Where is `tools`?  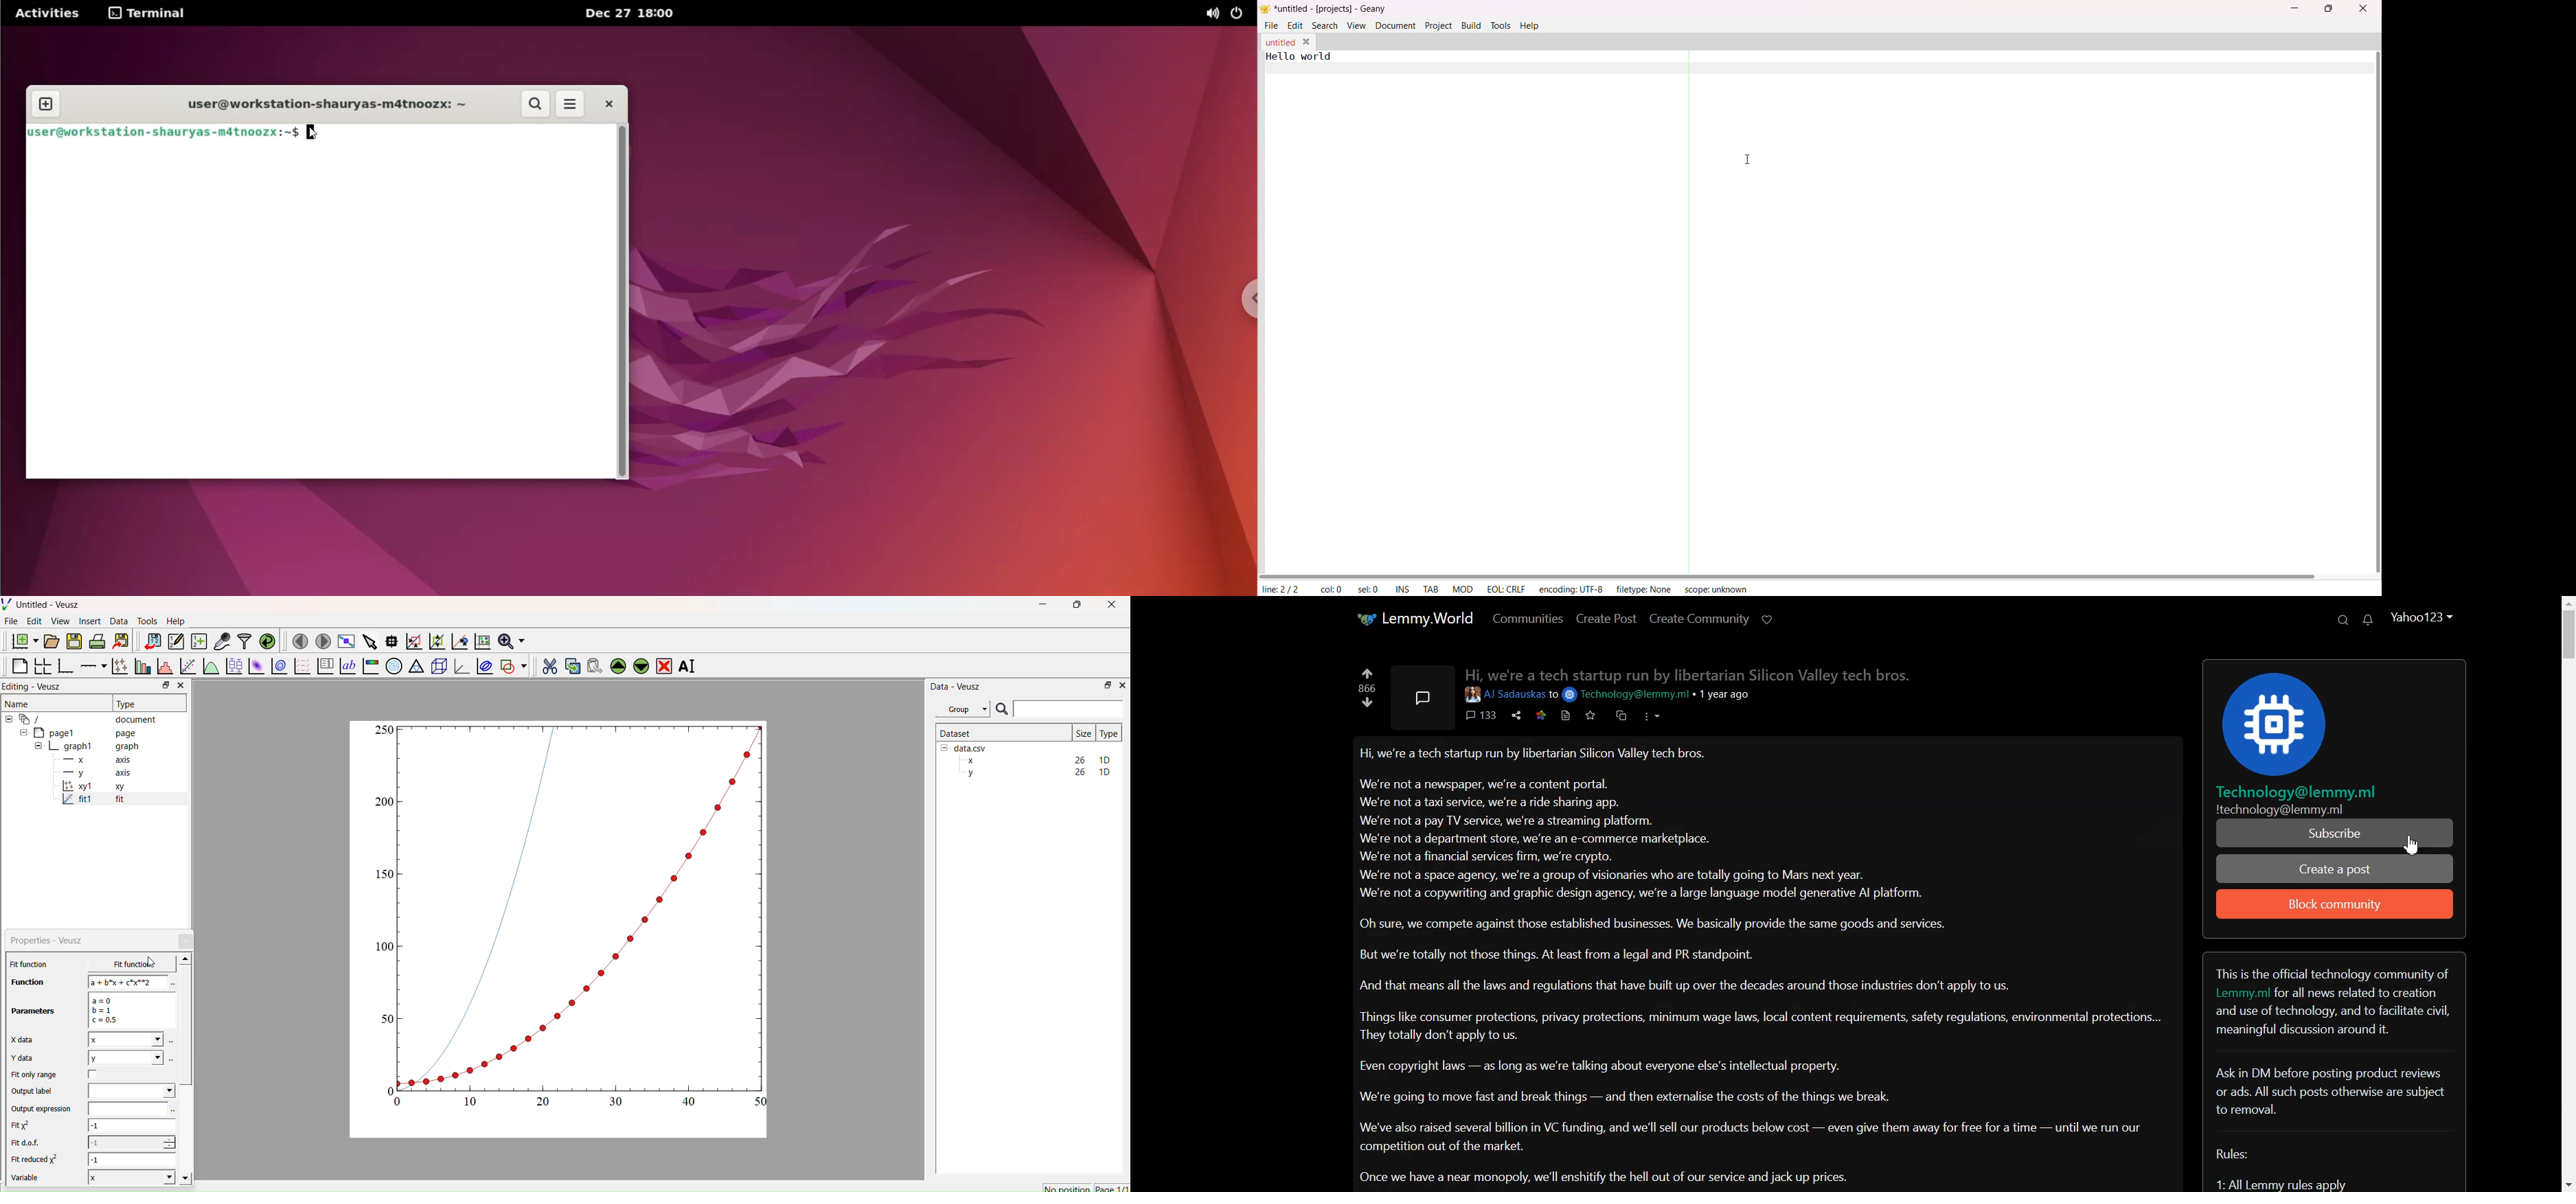 tools is located at coordinates (1501, 25).